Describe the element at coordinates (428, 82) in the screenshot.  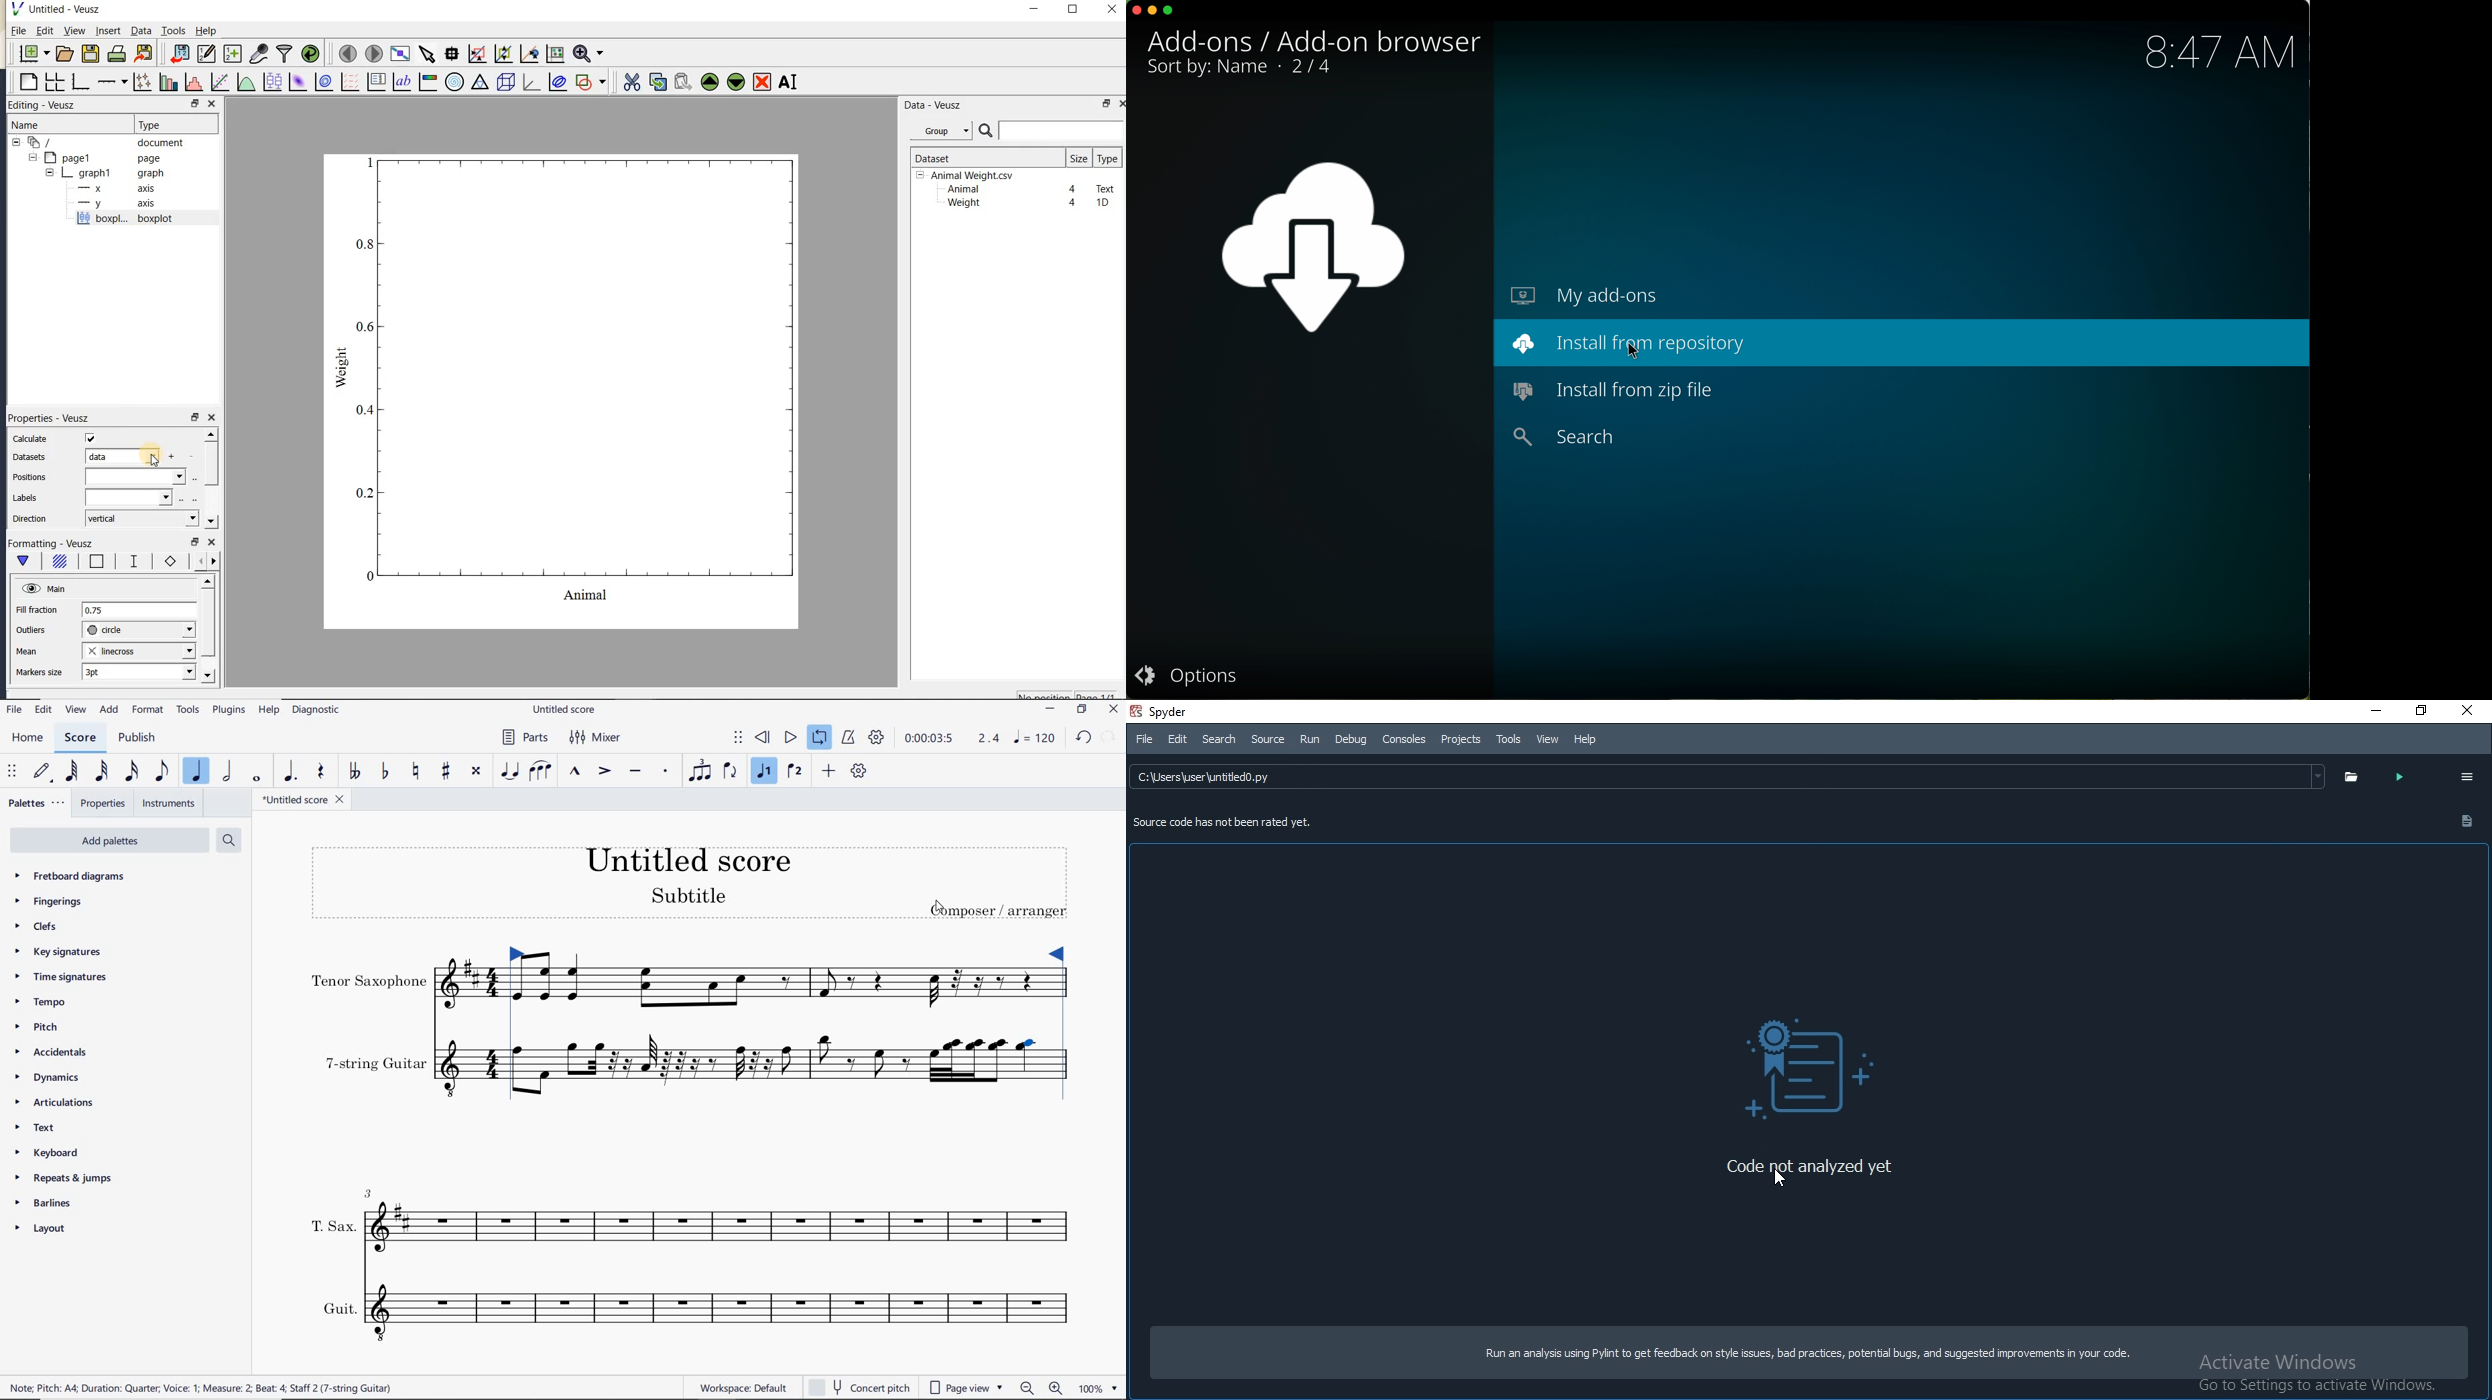
I see `image color bar` at that location.